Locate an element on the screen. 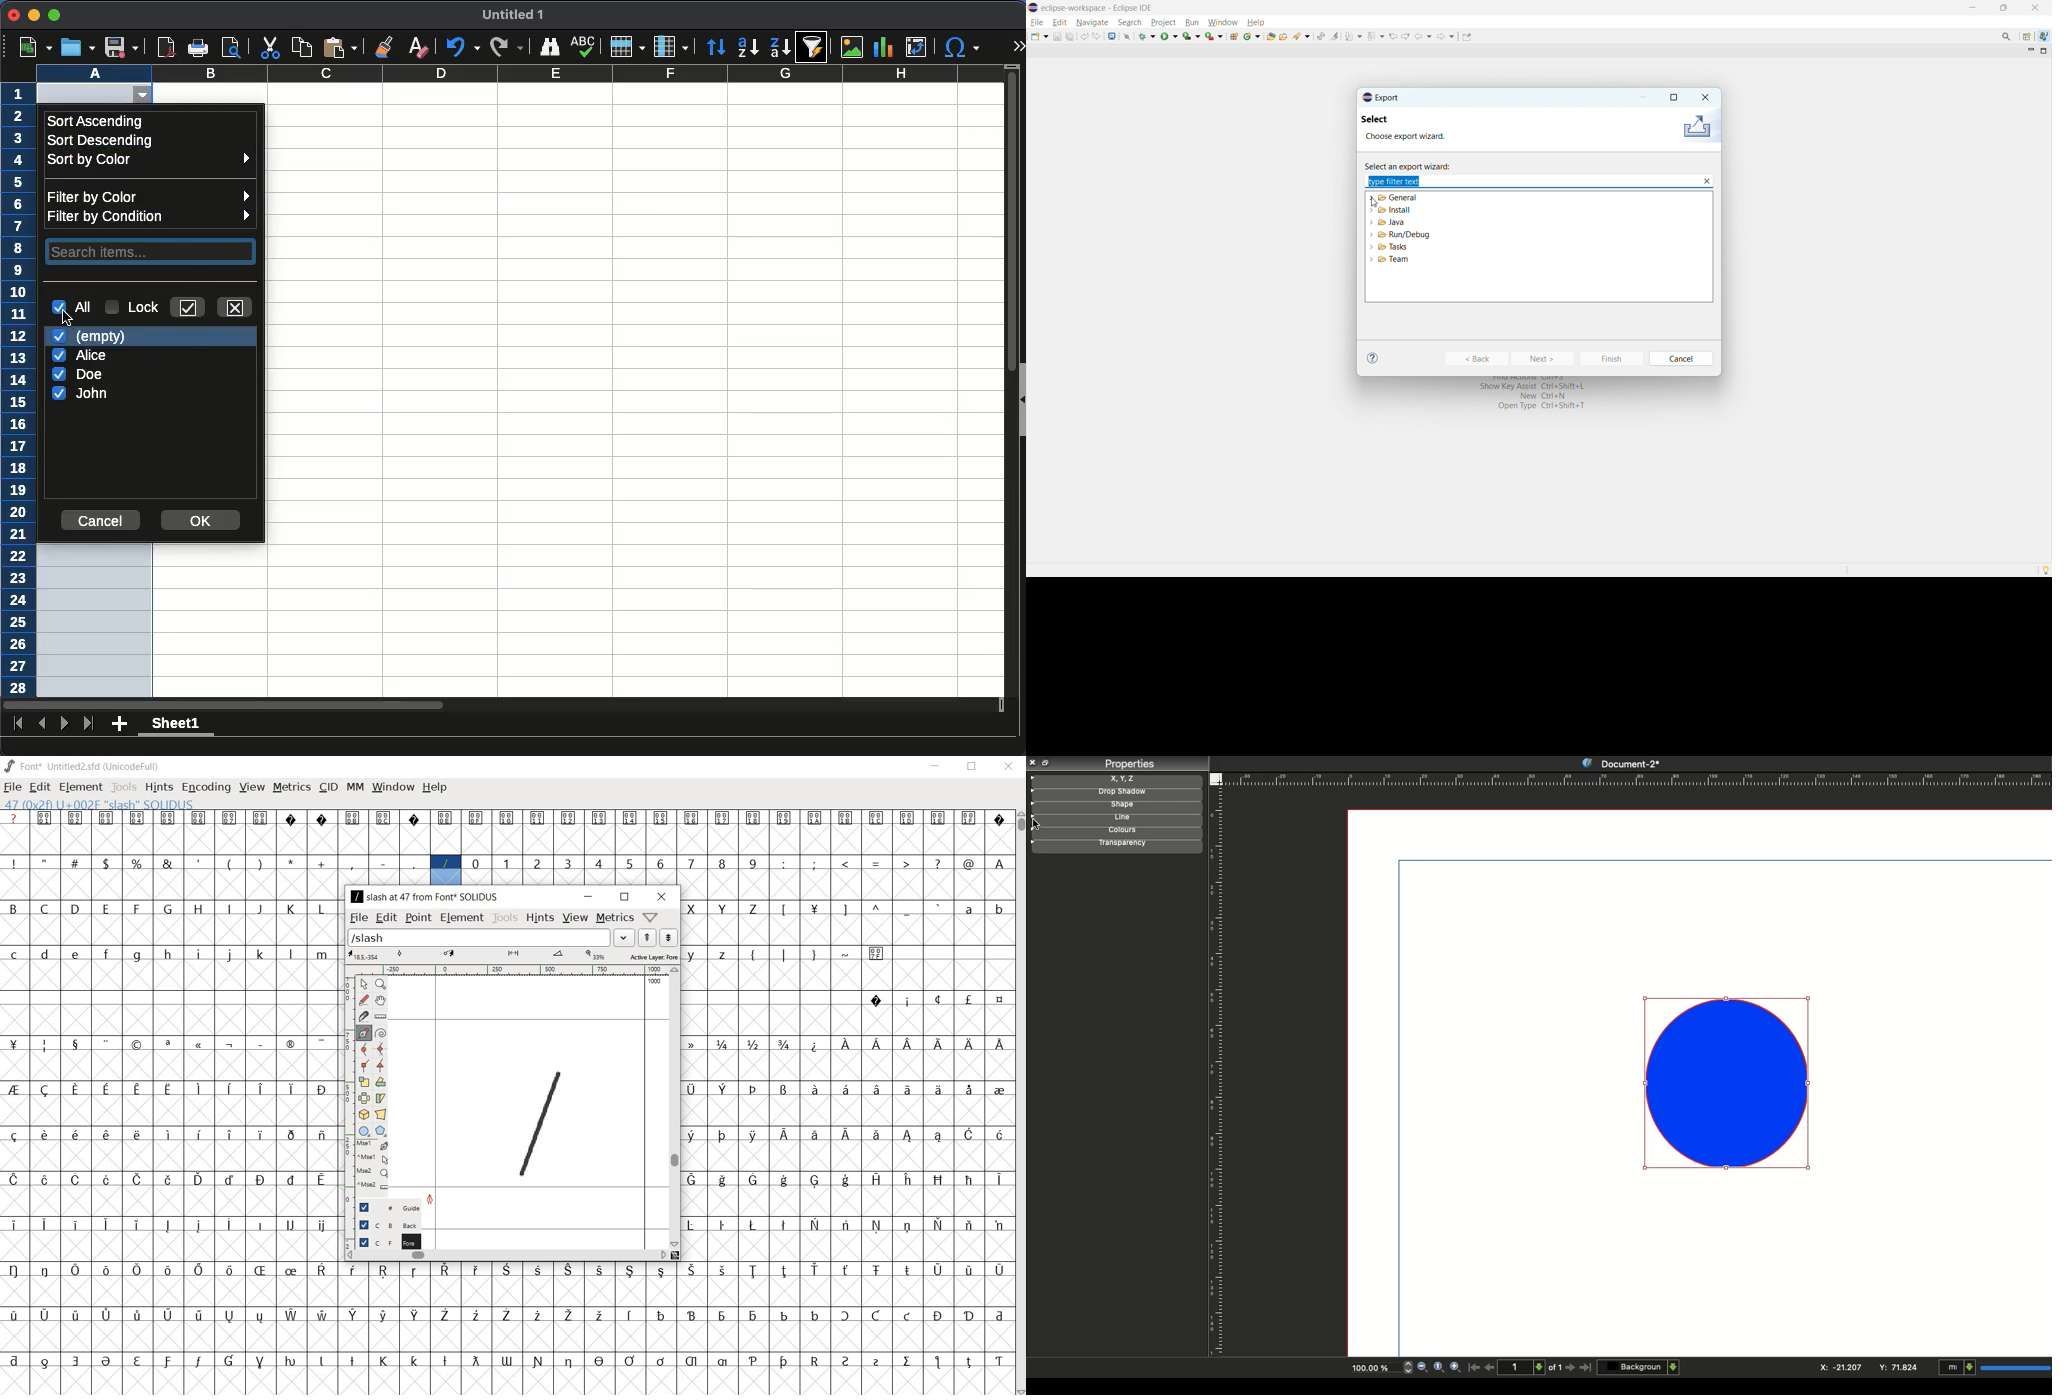 The width and height of the screenshot is (2072, 1400). Zoom to is located at coordinates (1439, 1367).